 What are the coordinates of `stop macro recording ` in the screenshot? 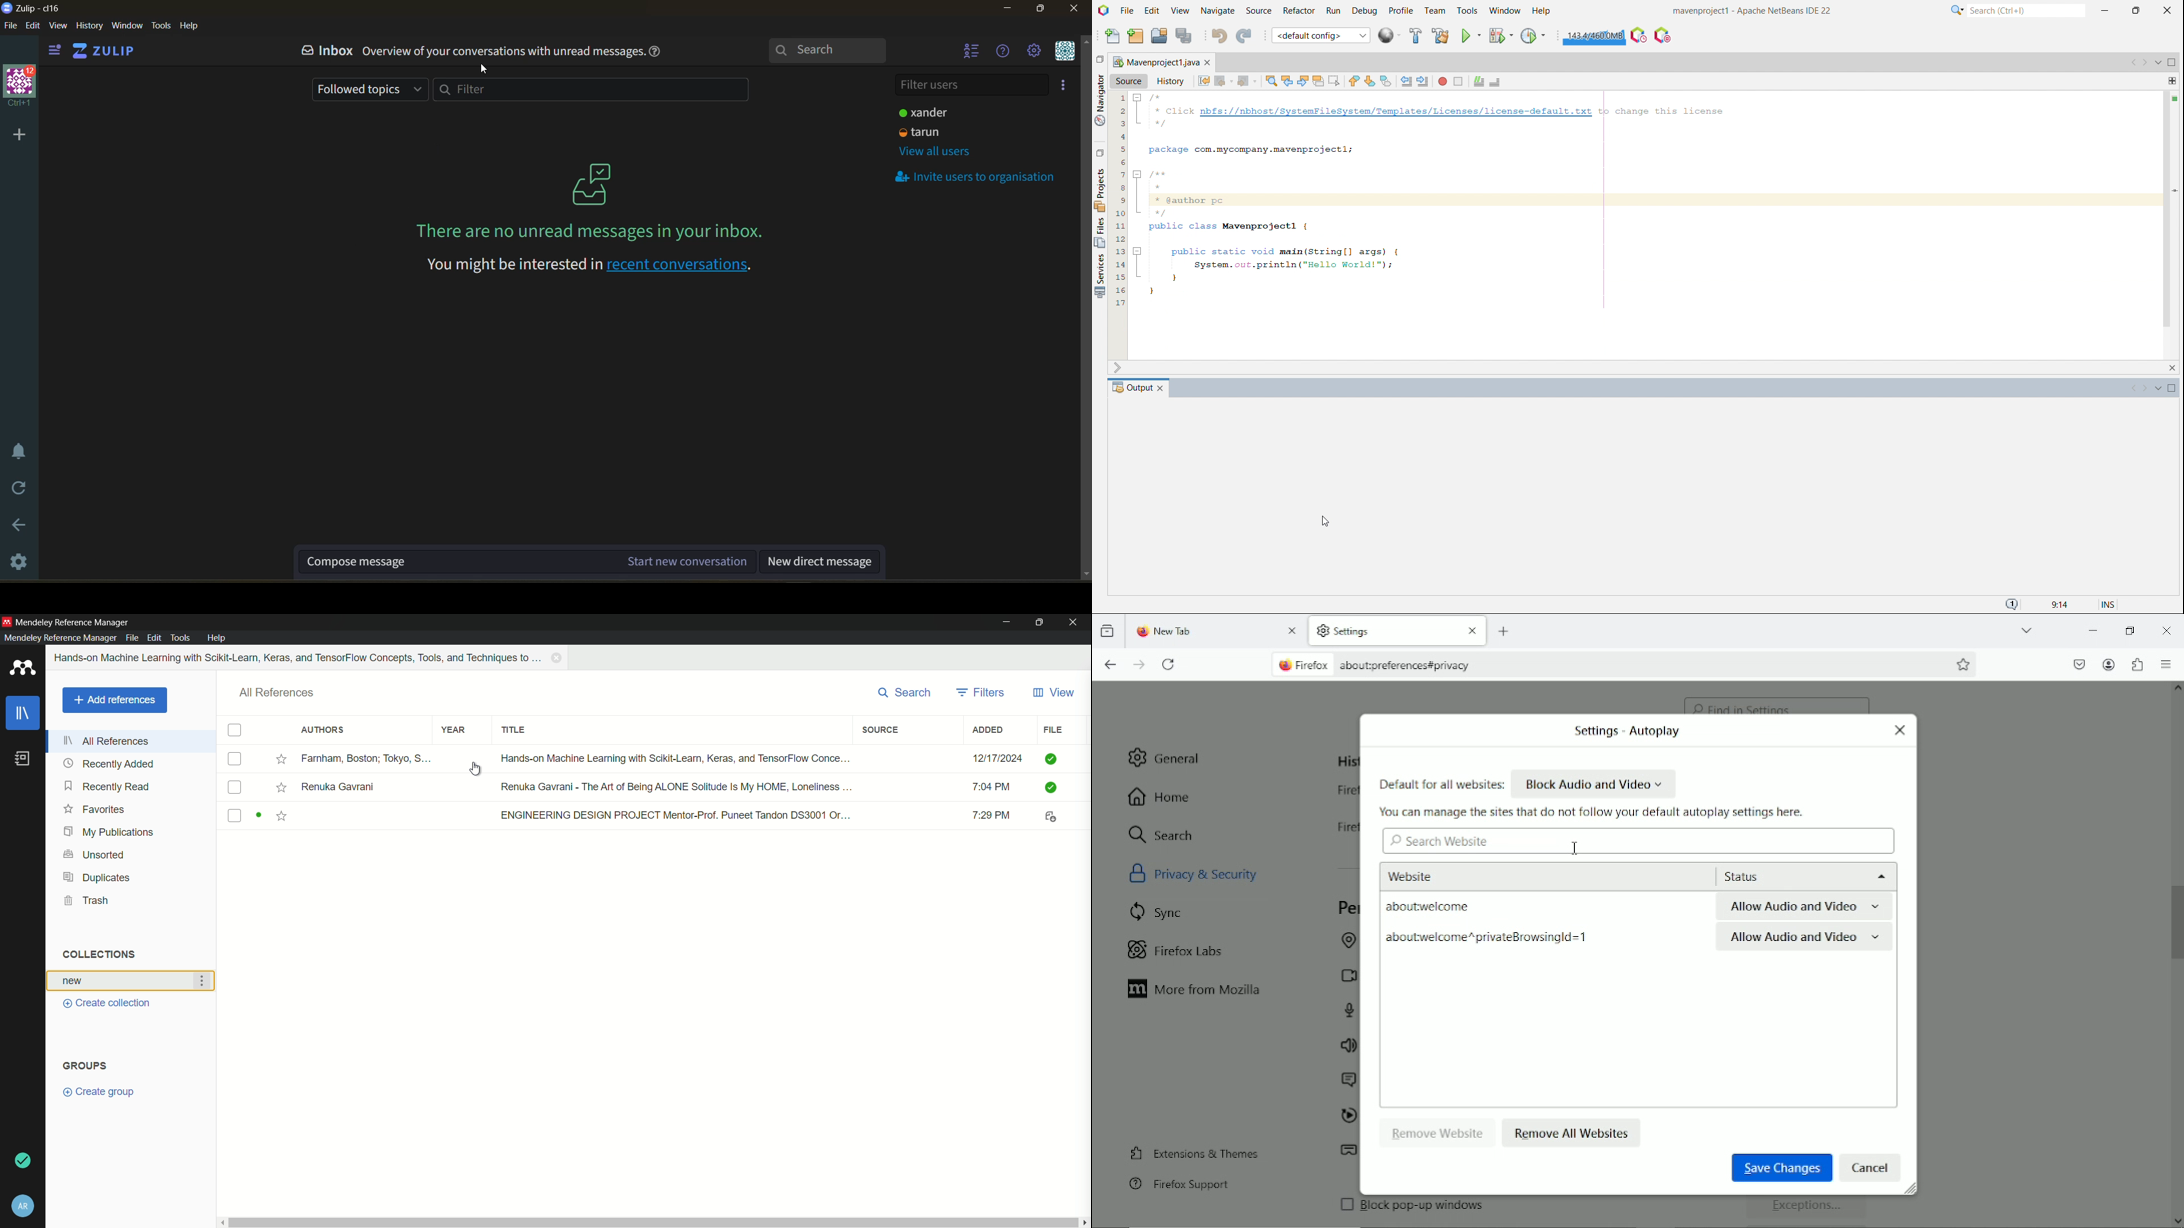 It's located at (1458, 82).